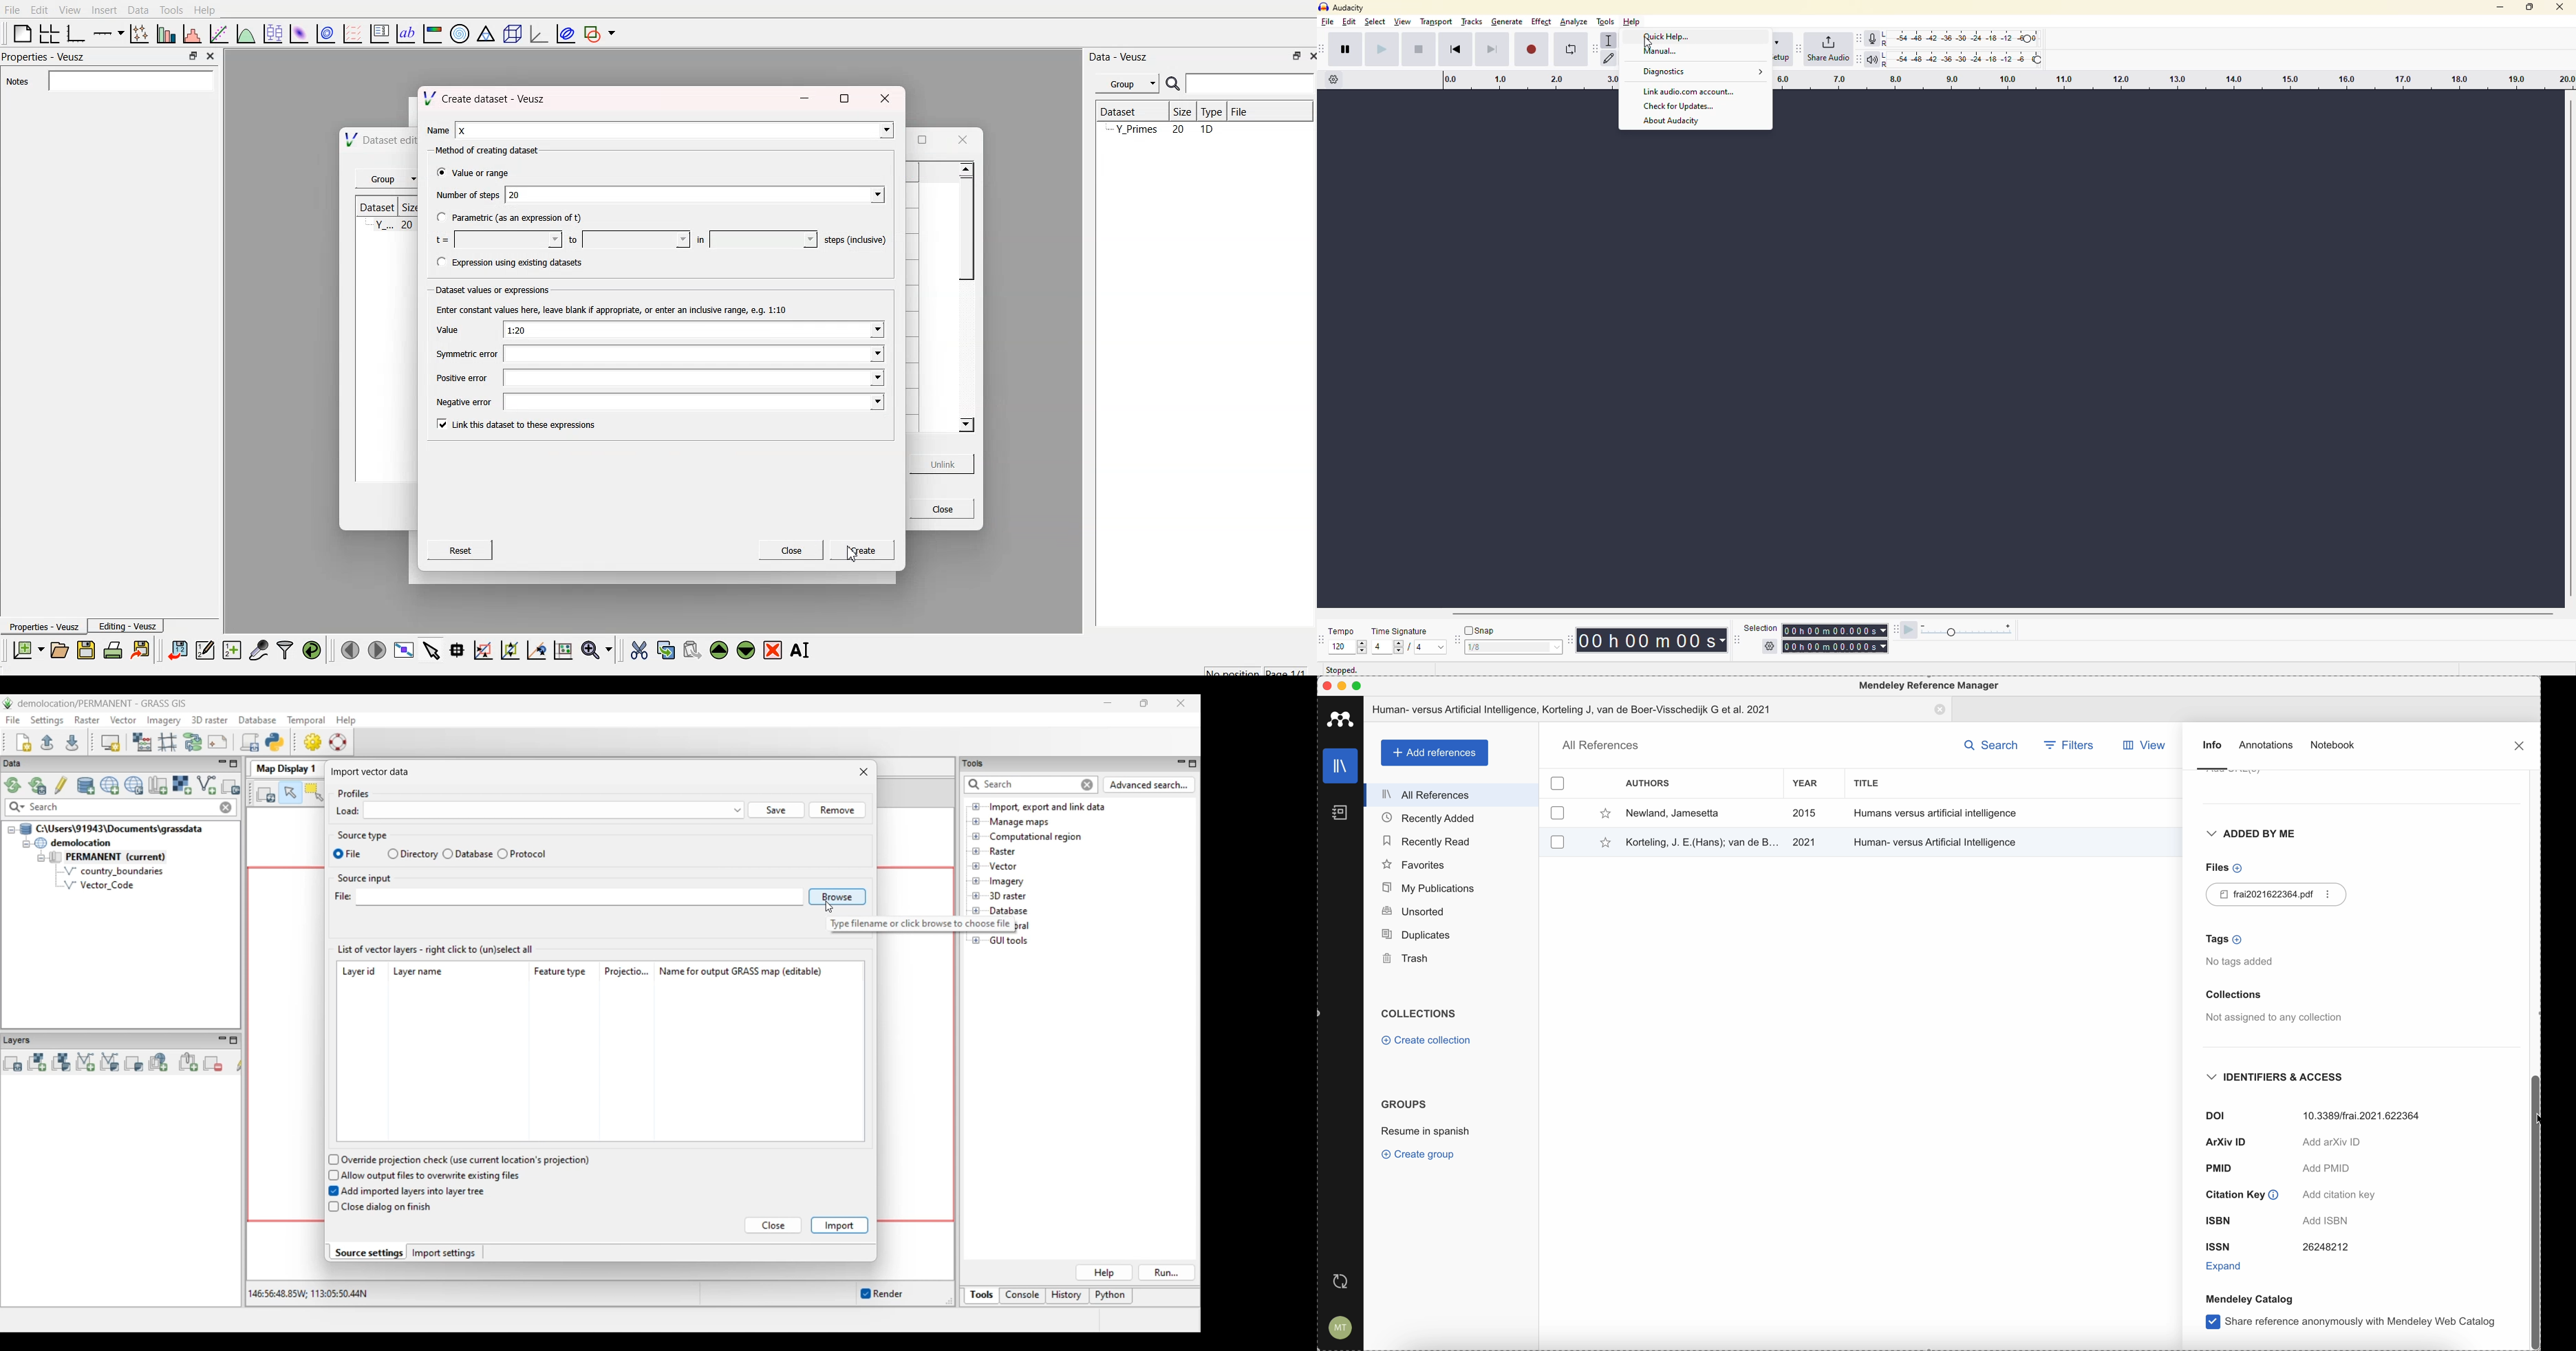 This screenshot has height=1372, width=2576. Describe the element at coordinates (1672, 814) in the screenshot. I see `Newlad, Jamsetta` at that location.